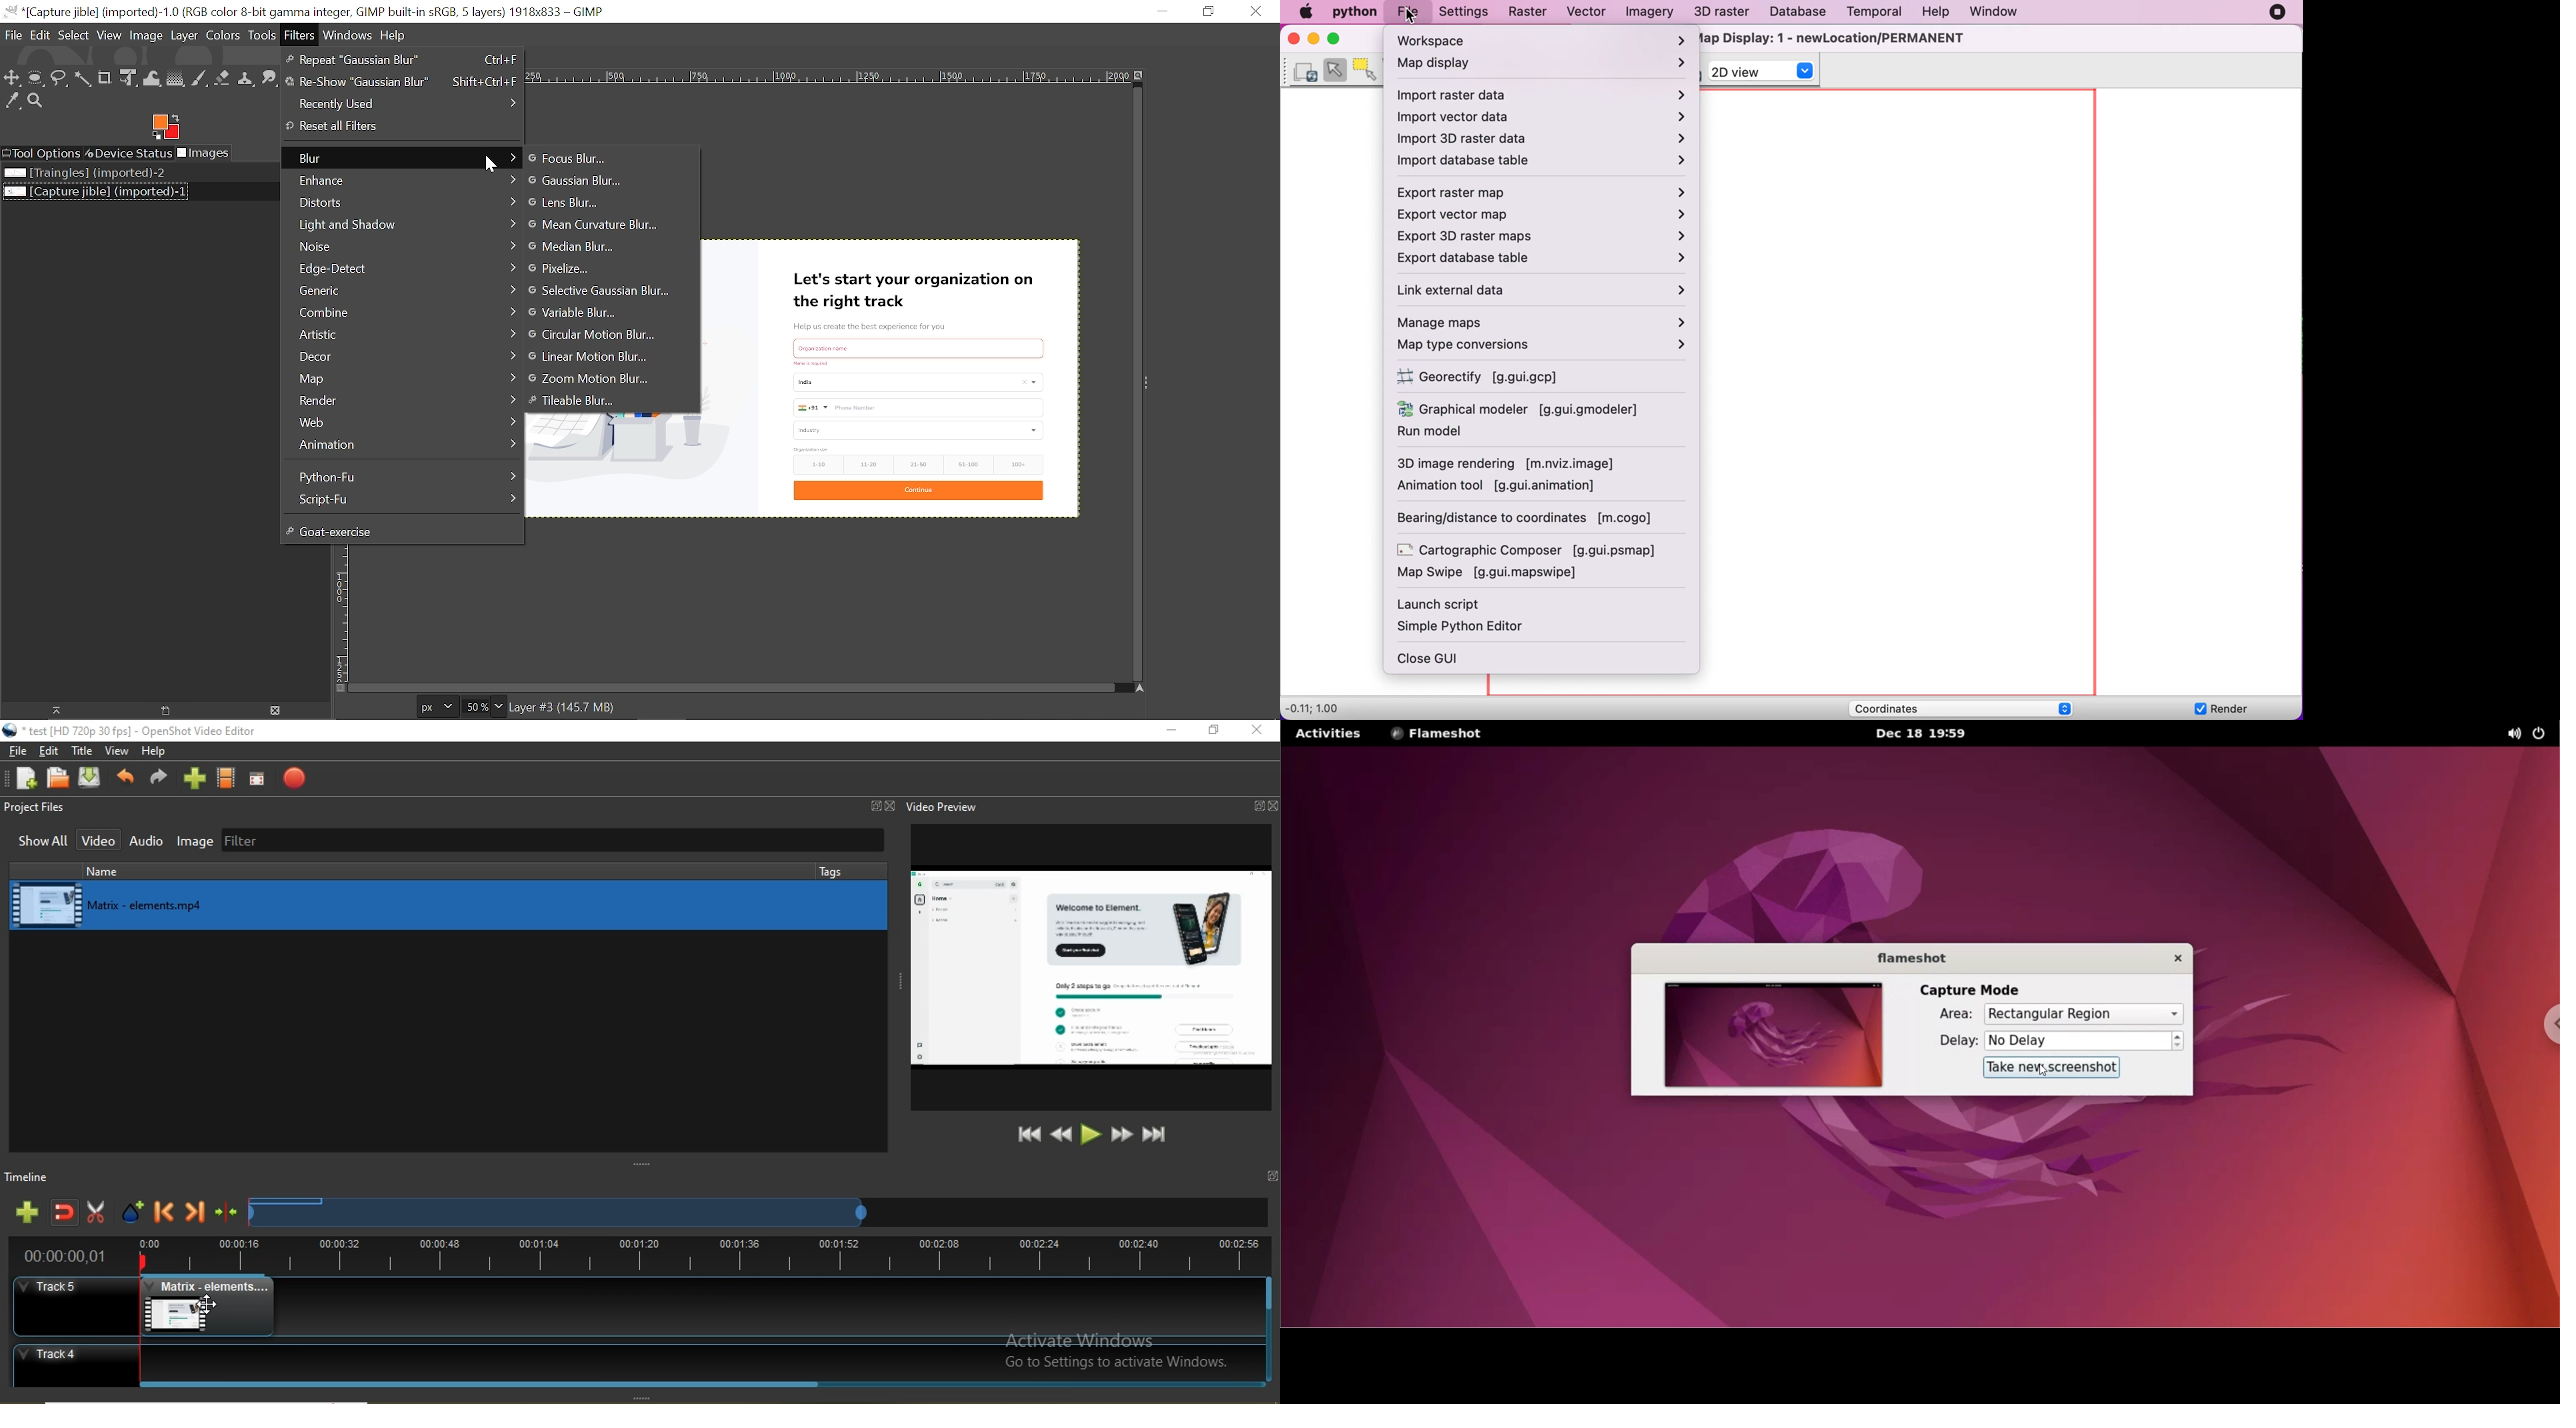 Image resolution: width=2576 pixels, height=1428 pixels. What do you see at coordinates (1439, 733) in the screenshot?
I see `flameshot options` at bounding box center [1439, 733].